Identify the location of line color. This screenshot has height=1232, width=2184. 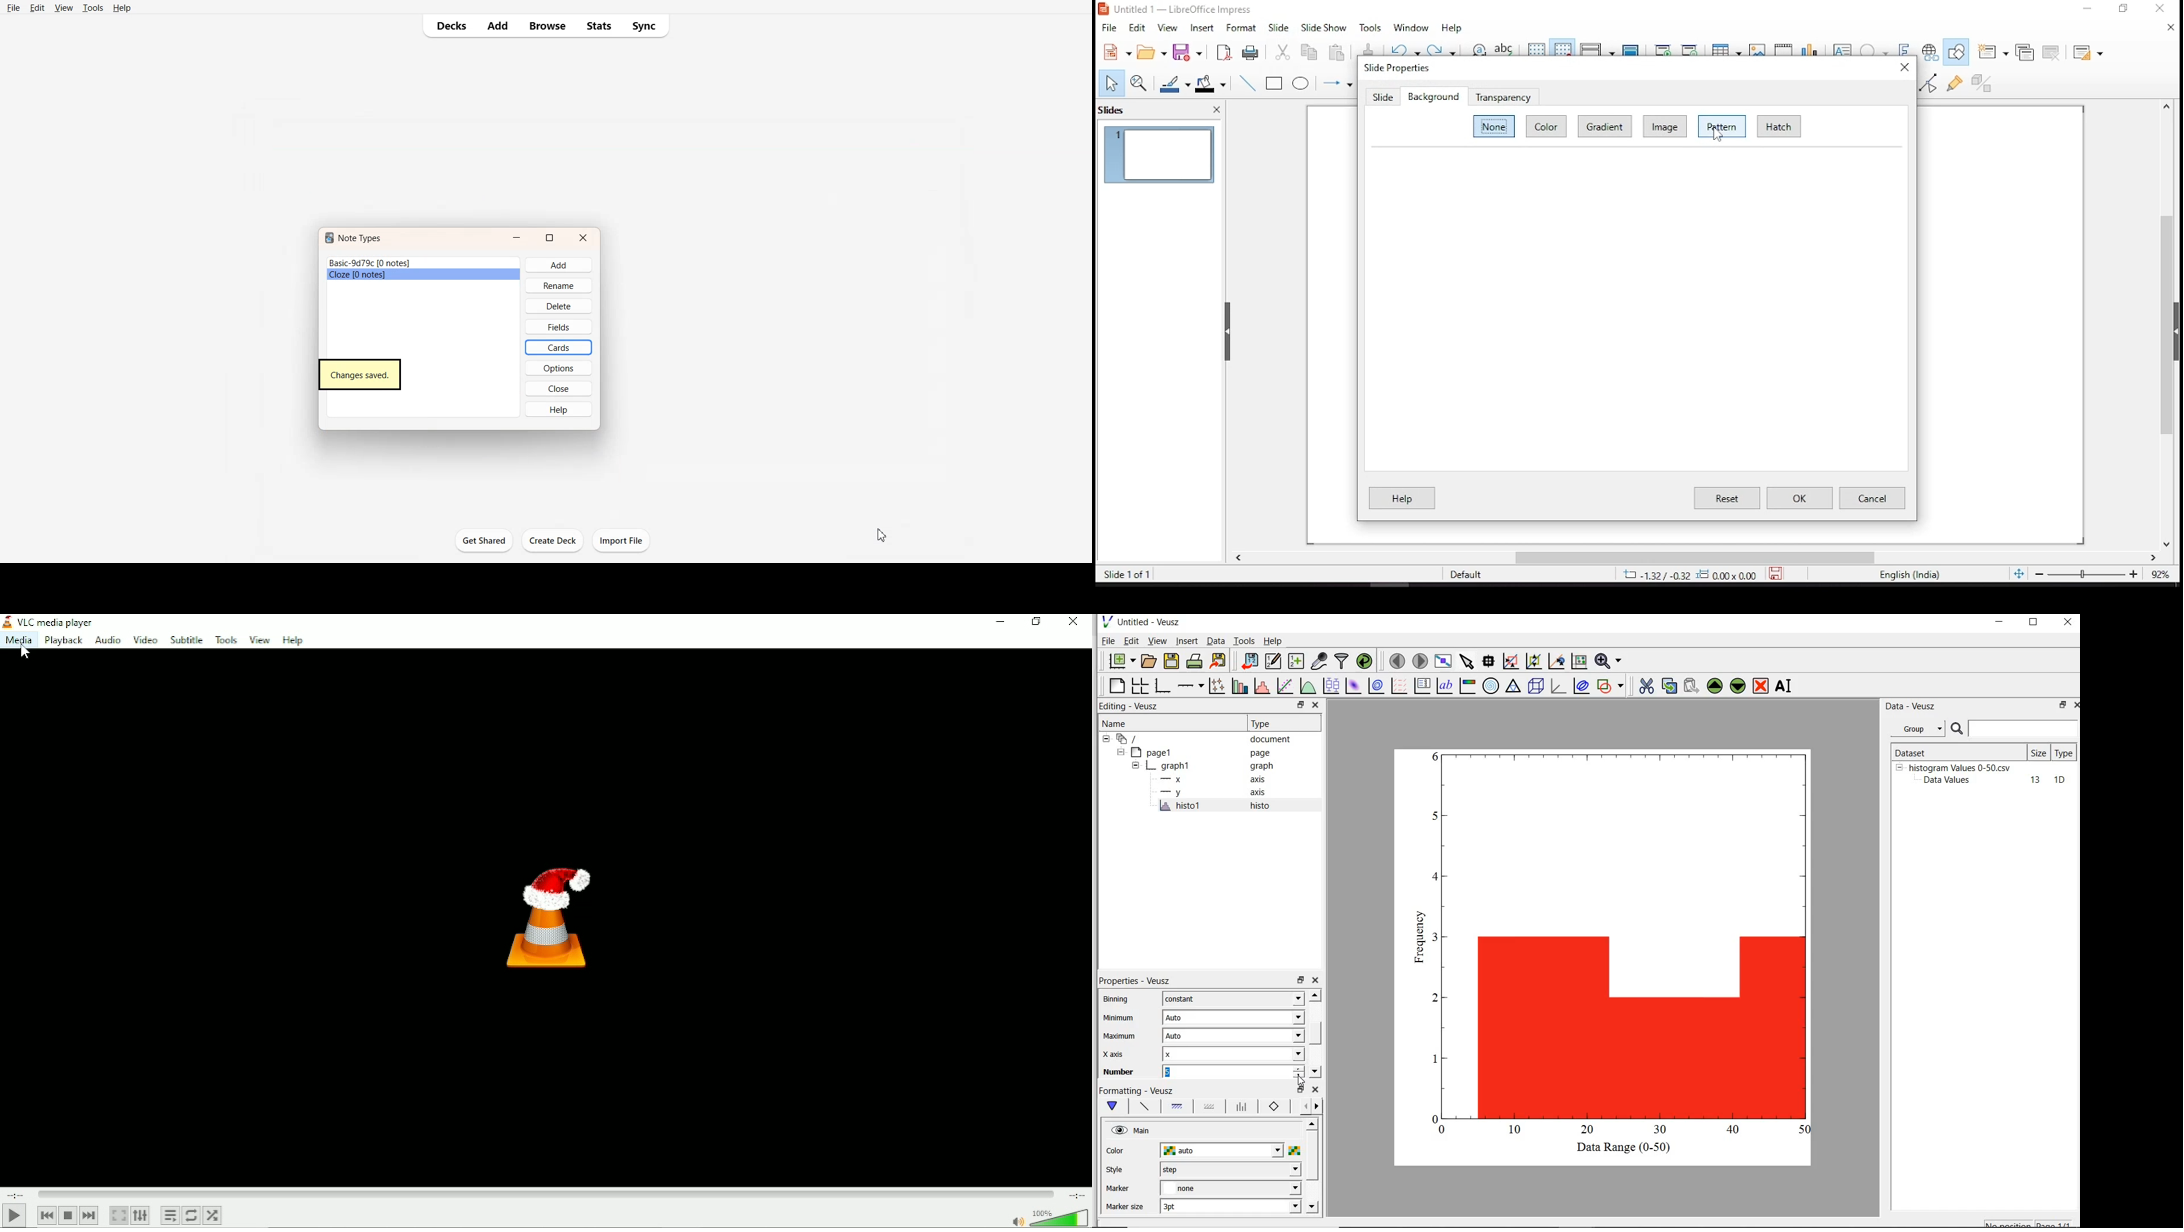
(1173, 83).